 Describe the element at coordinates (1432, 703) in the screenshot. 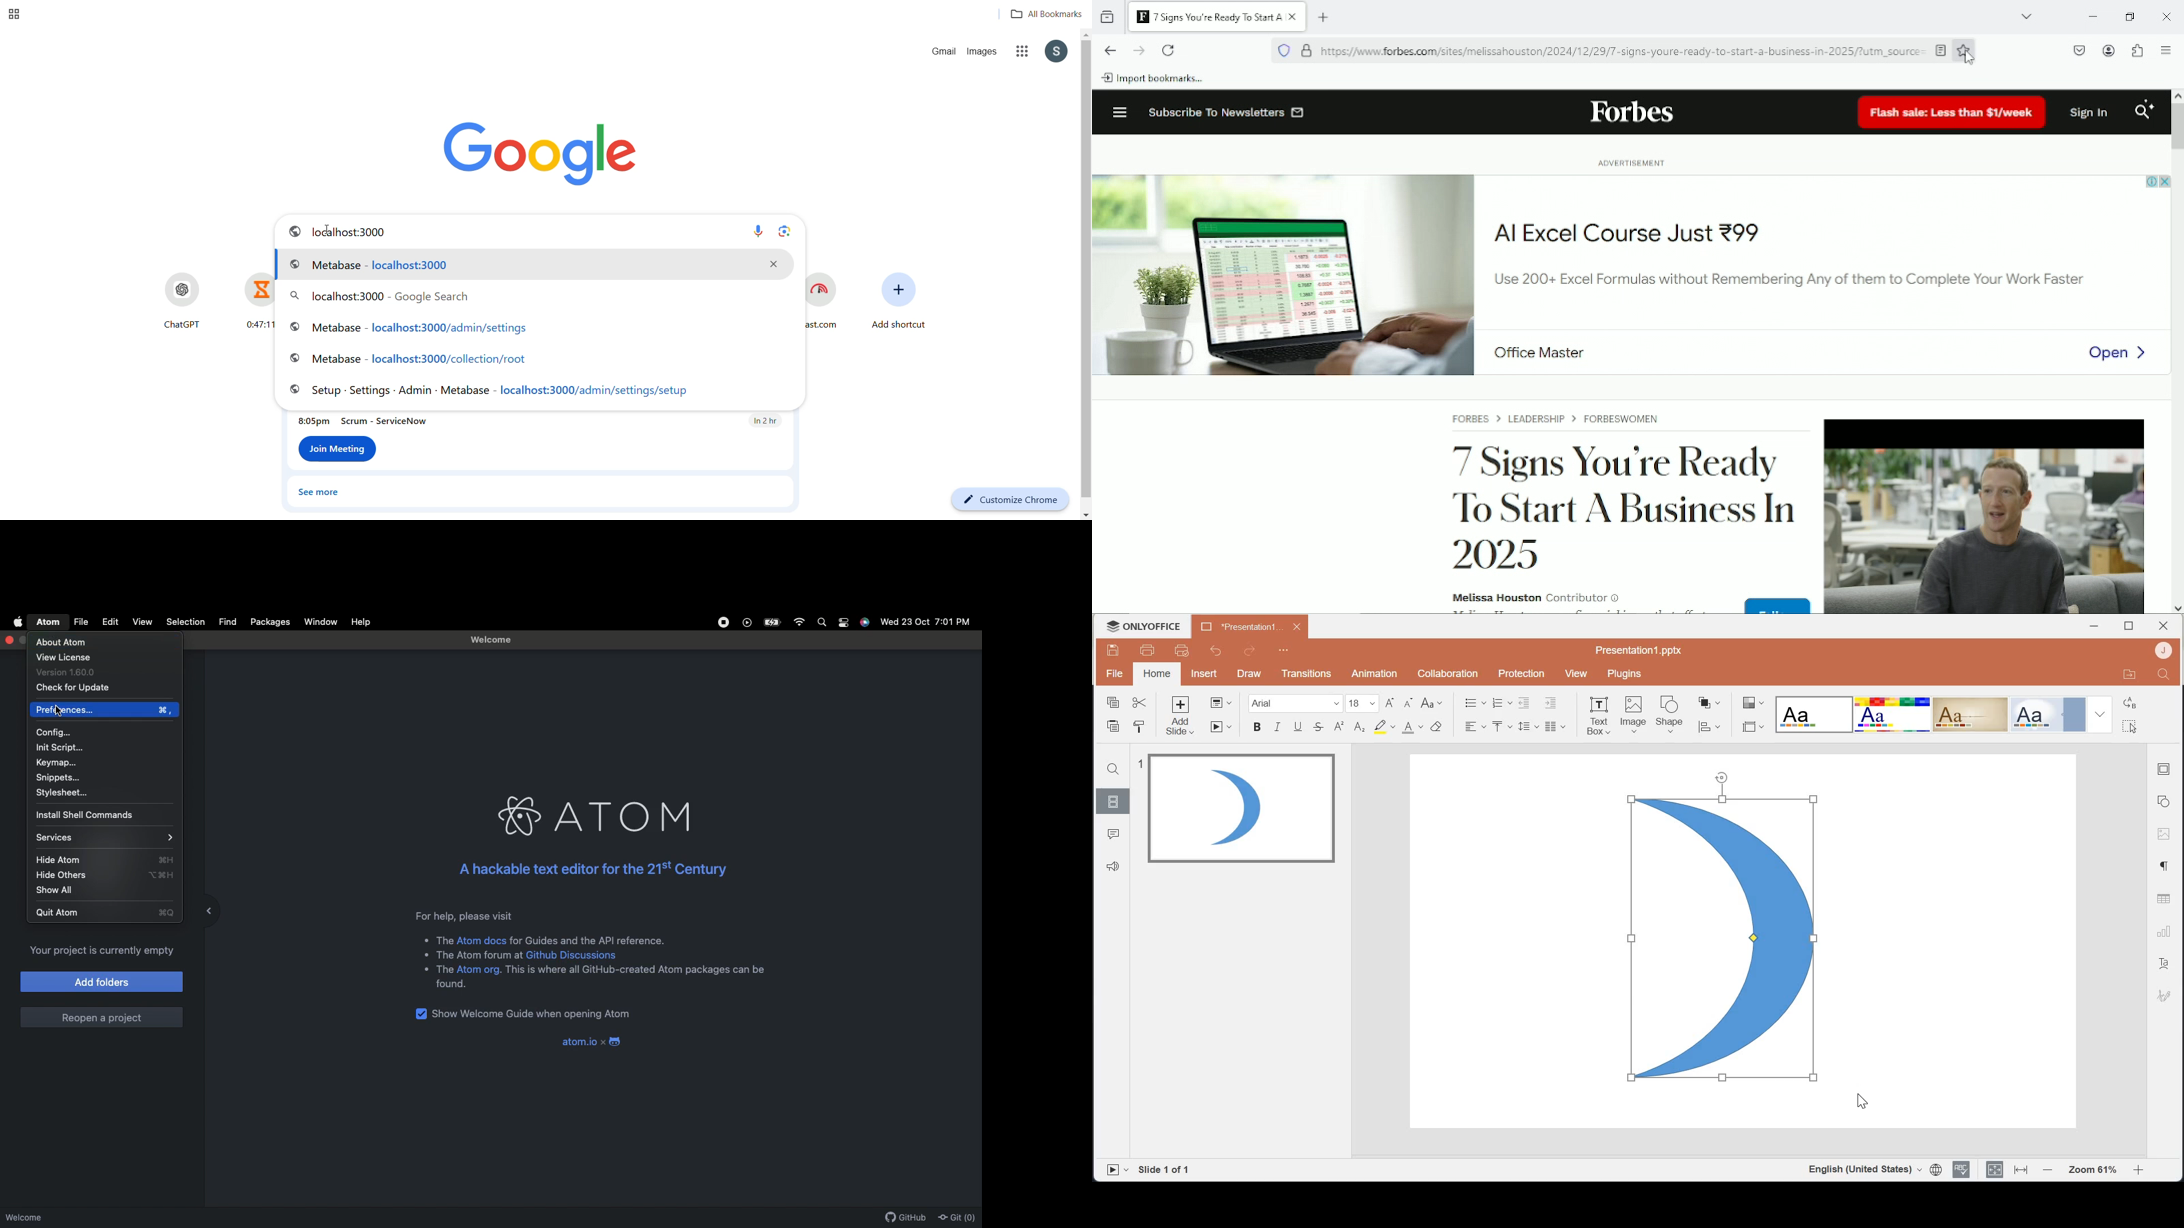

I see `Change case` at that location.